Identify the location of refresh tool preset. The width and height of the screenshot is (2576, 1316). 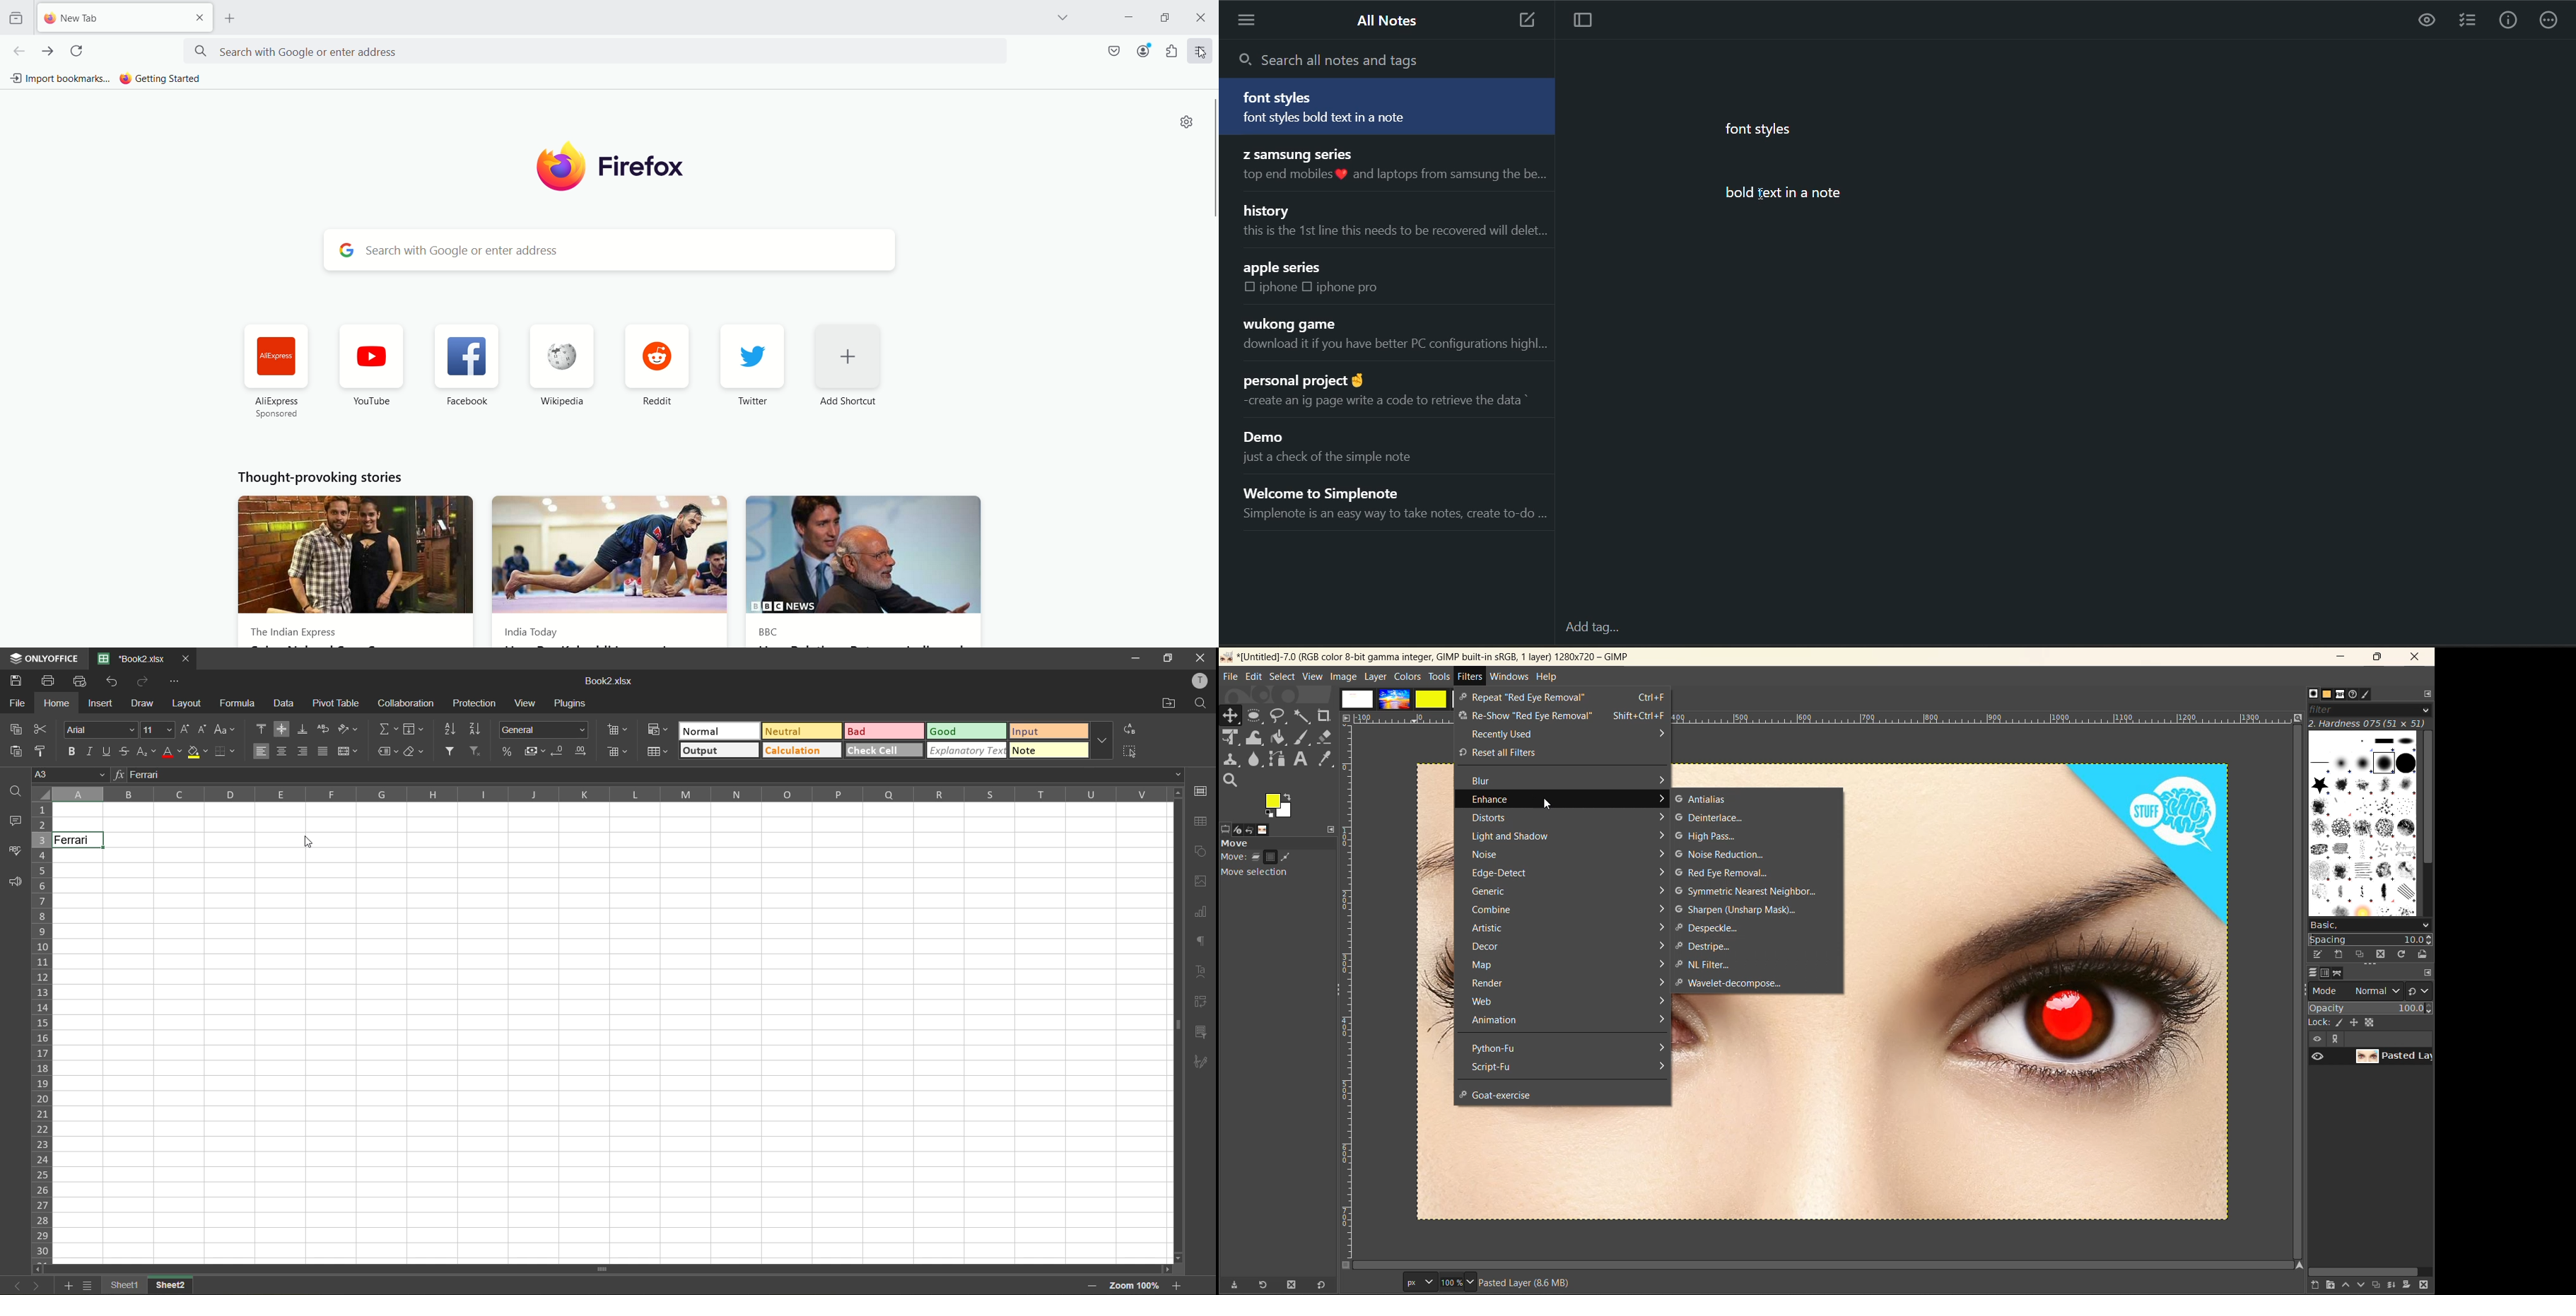
(1261, 1285).